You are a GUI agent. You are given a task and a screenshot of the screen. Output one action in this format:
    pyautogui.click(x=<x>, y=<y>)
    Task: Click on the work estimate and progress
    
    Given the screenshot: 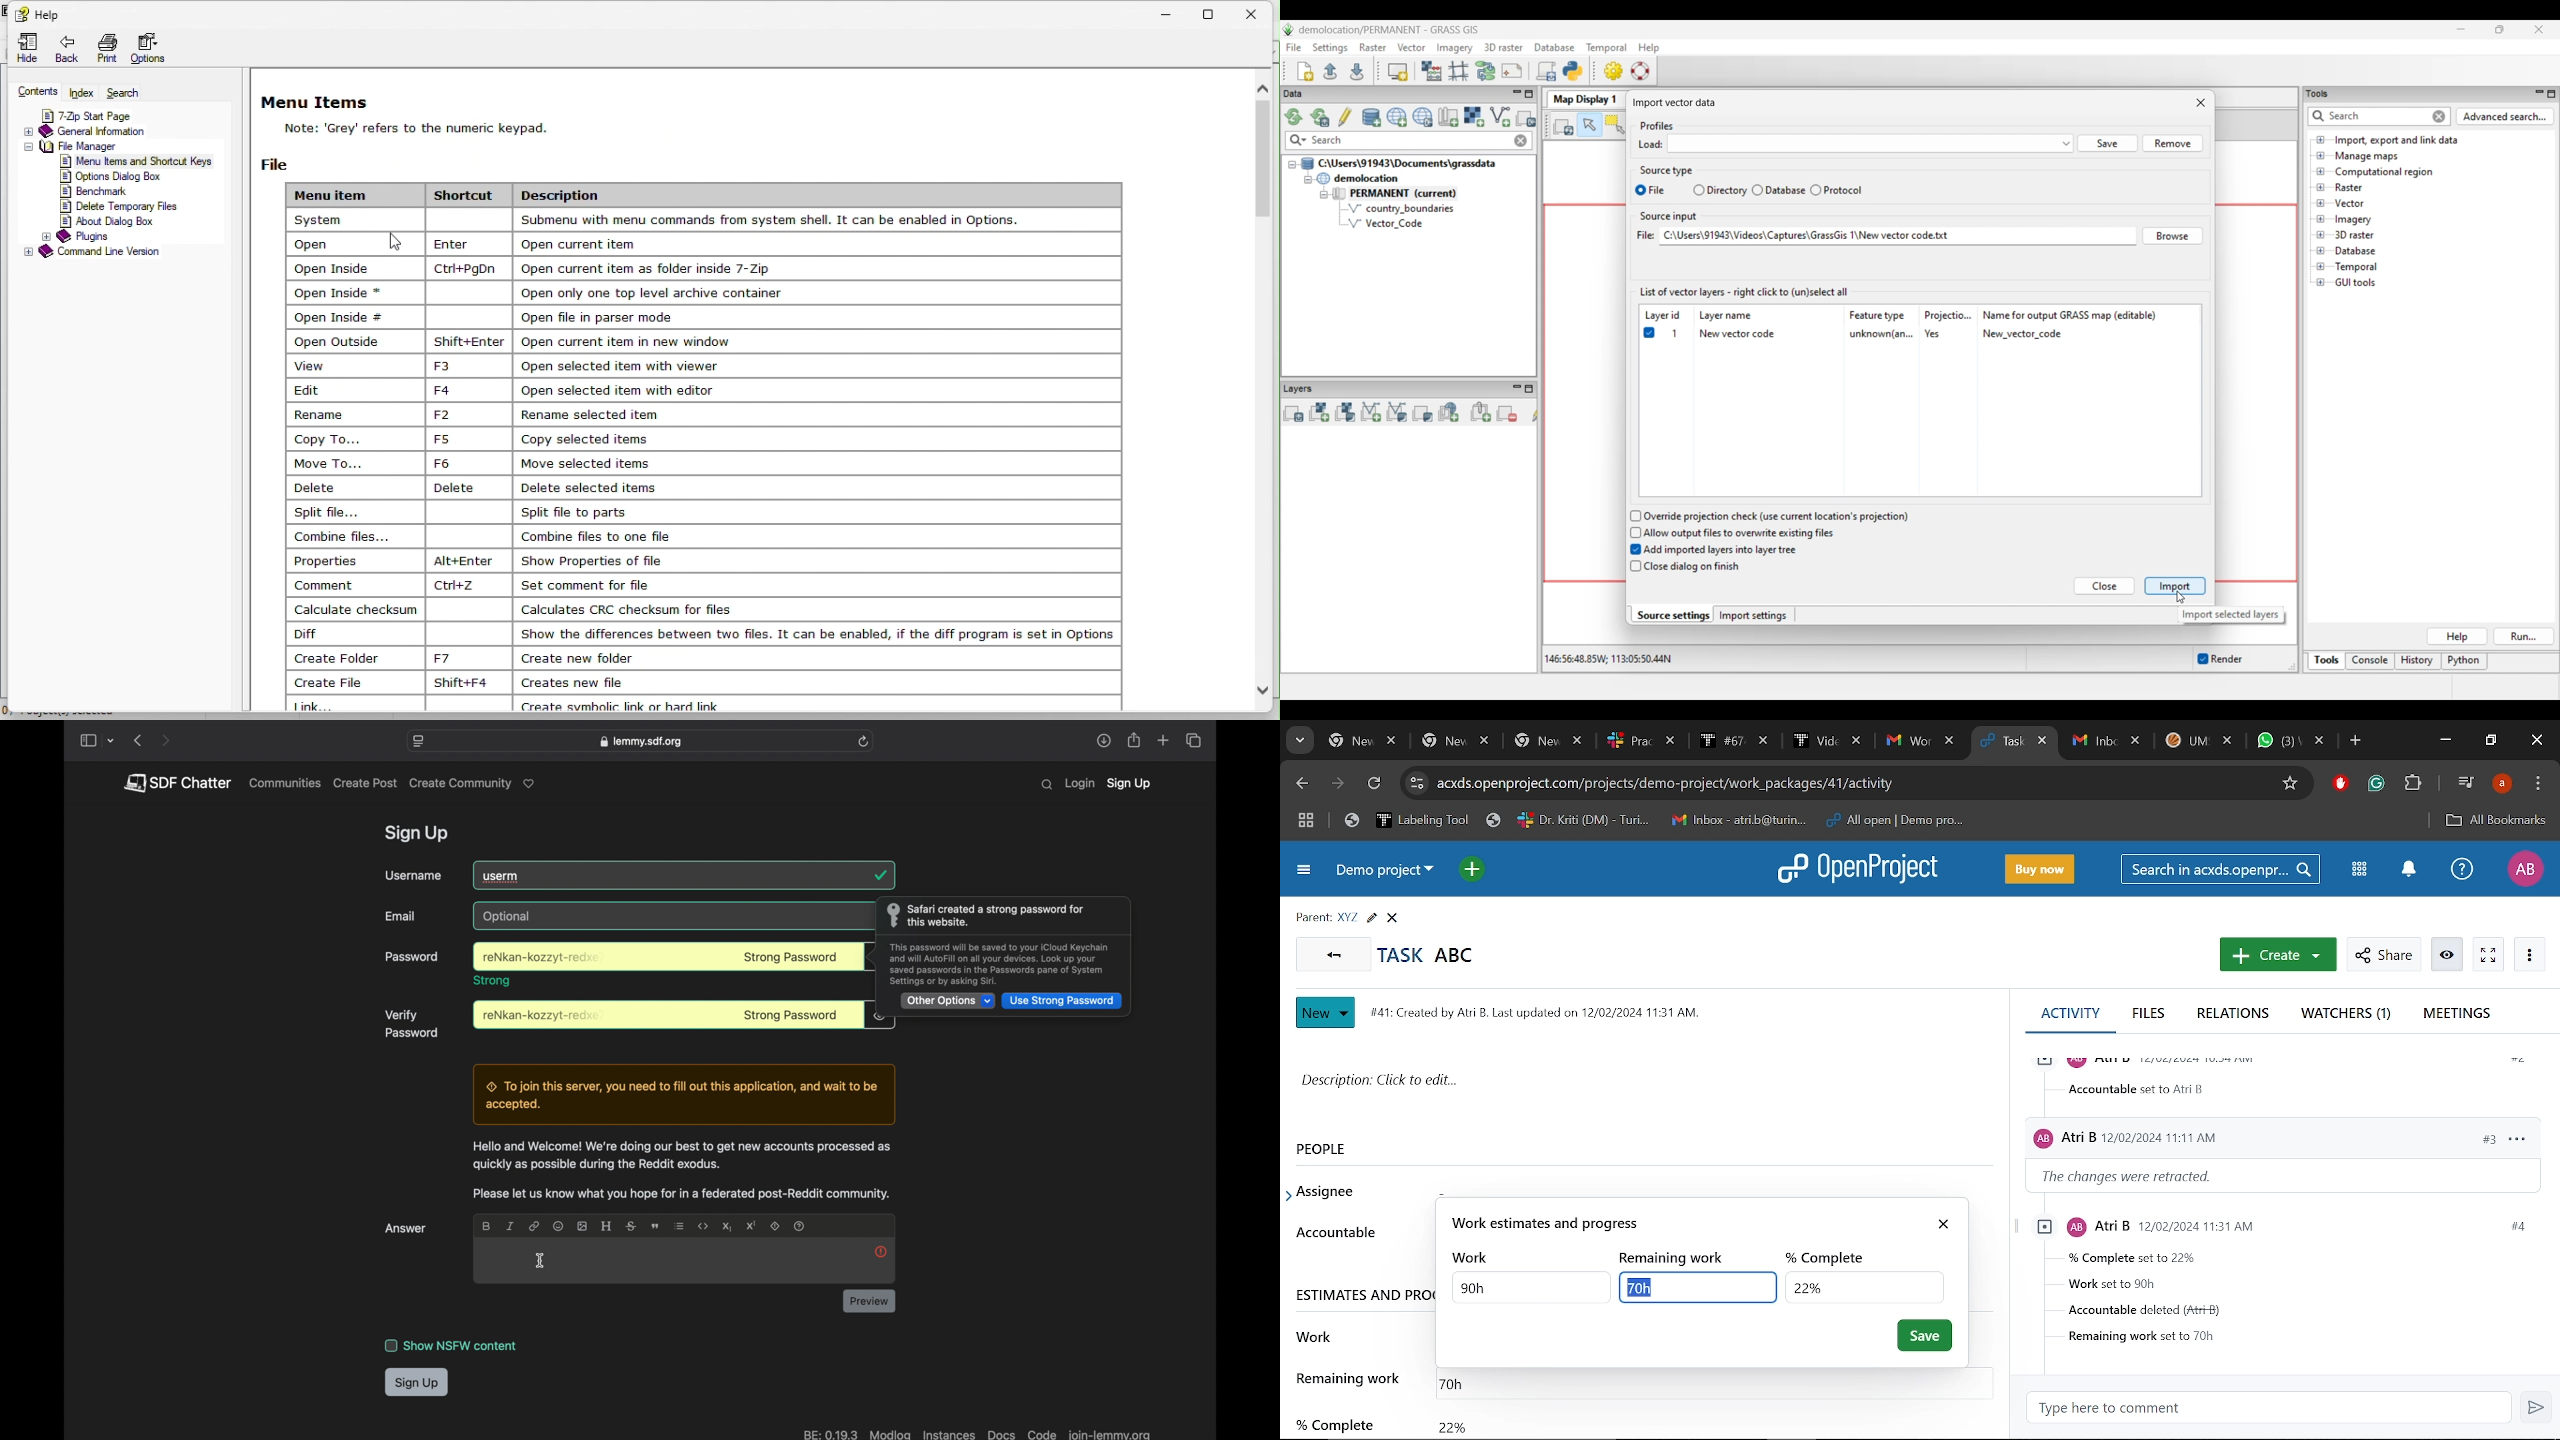 What is the action you would take?
    pyautogui.click(x=1683, y=1223)
    